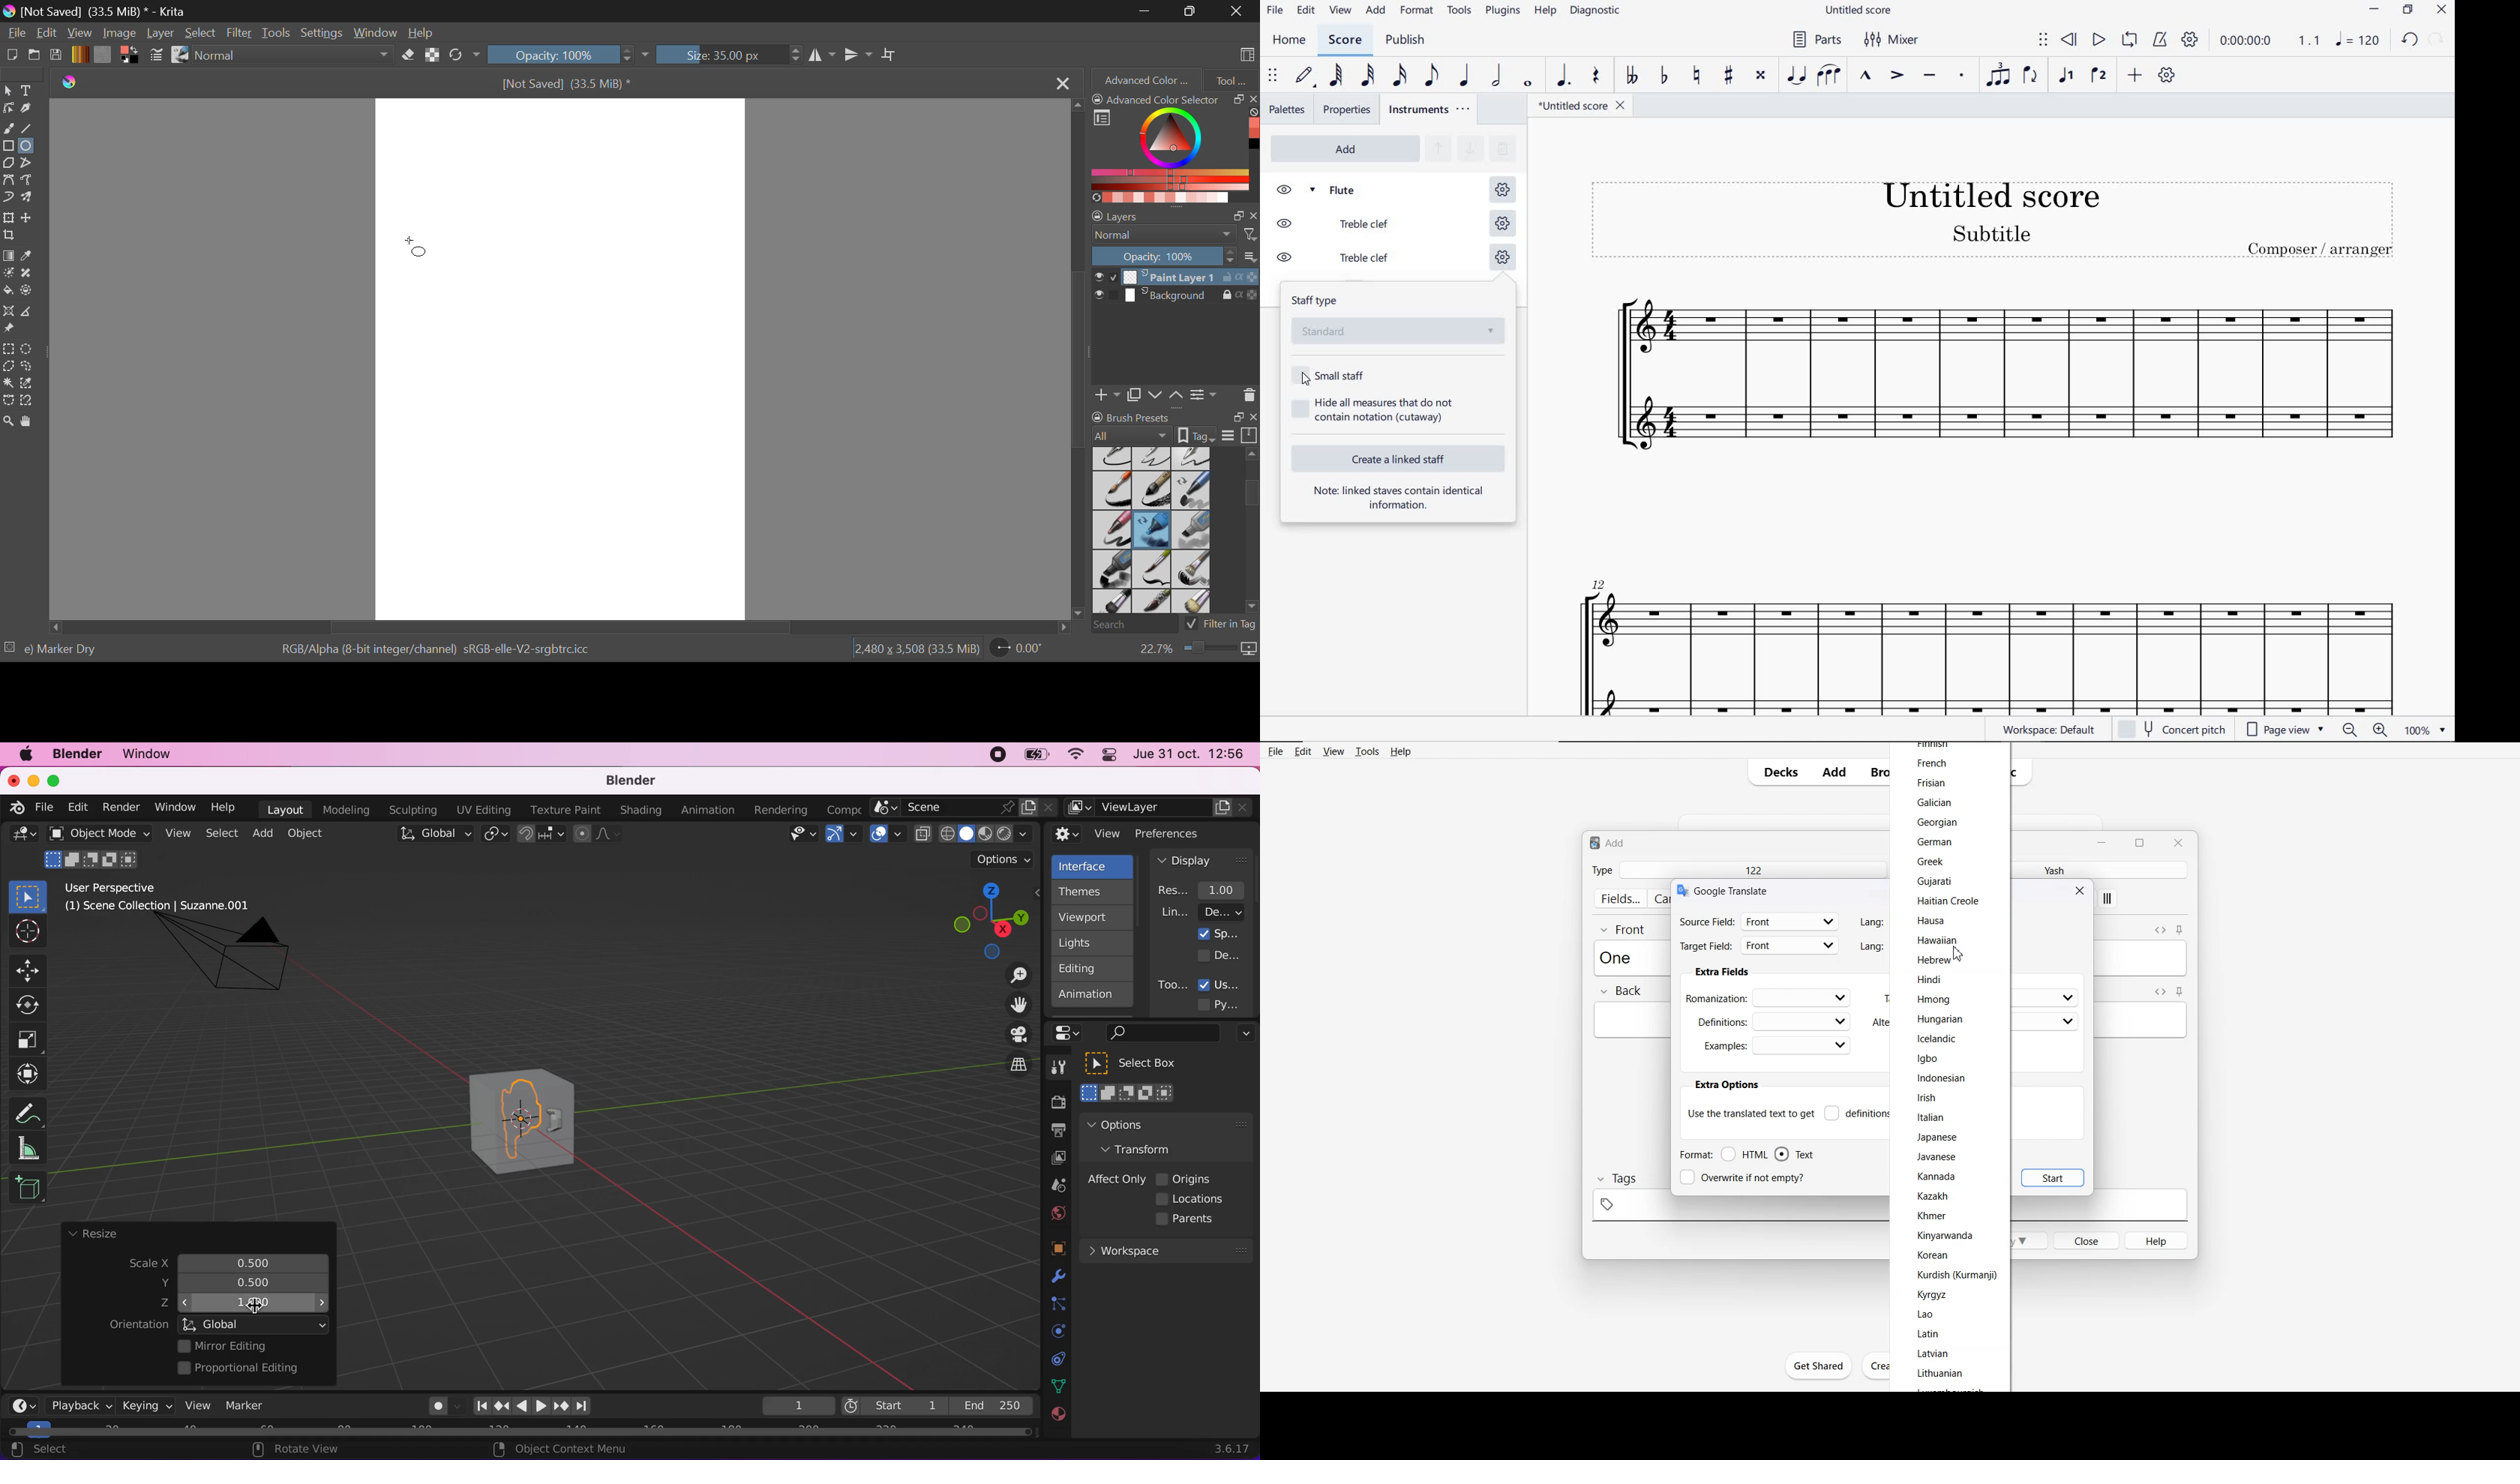 The image size is (2520, 1484). I want to click on Kyrgyz, so click(1932, 1295).